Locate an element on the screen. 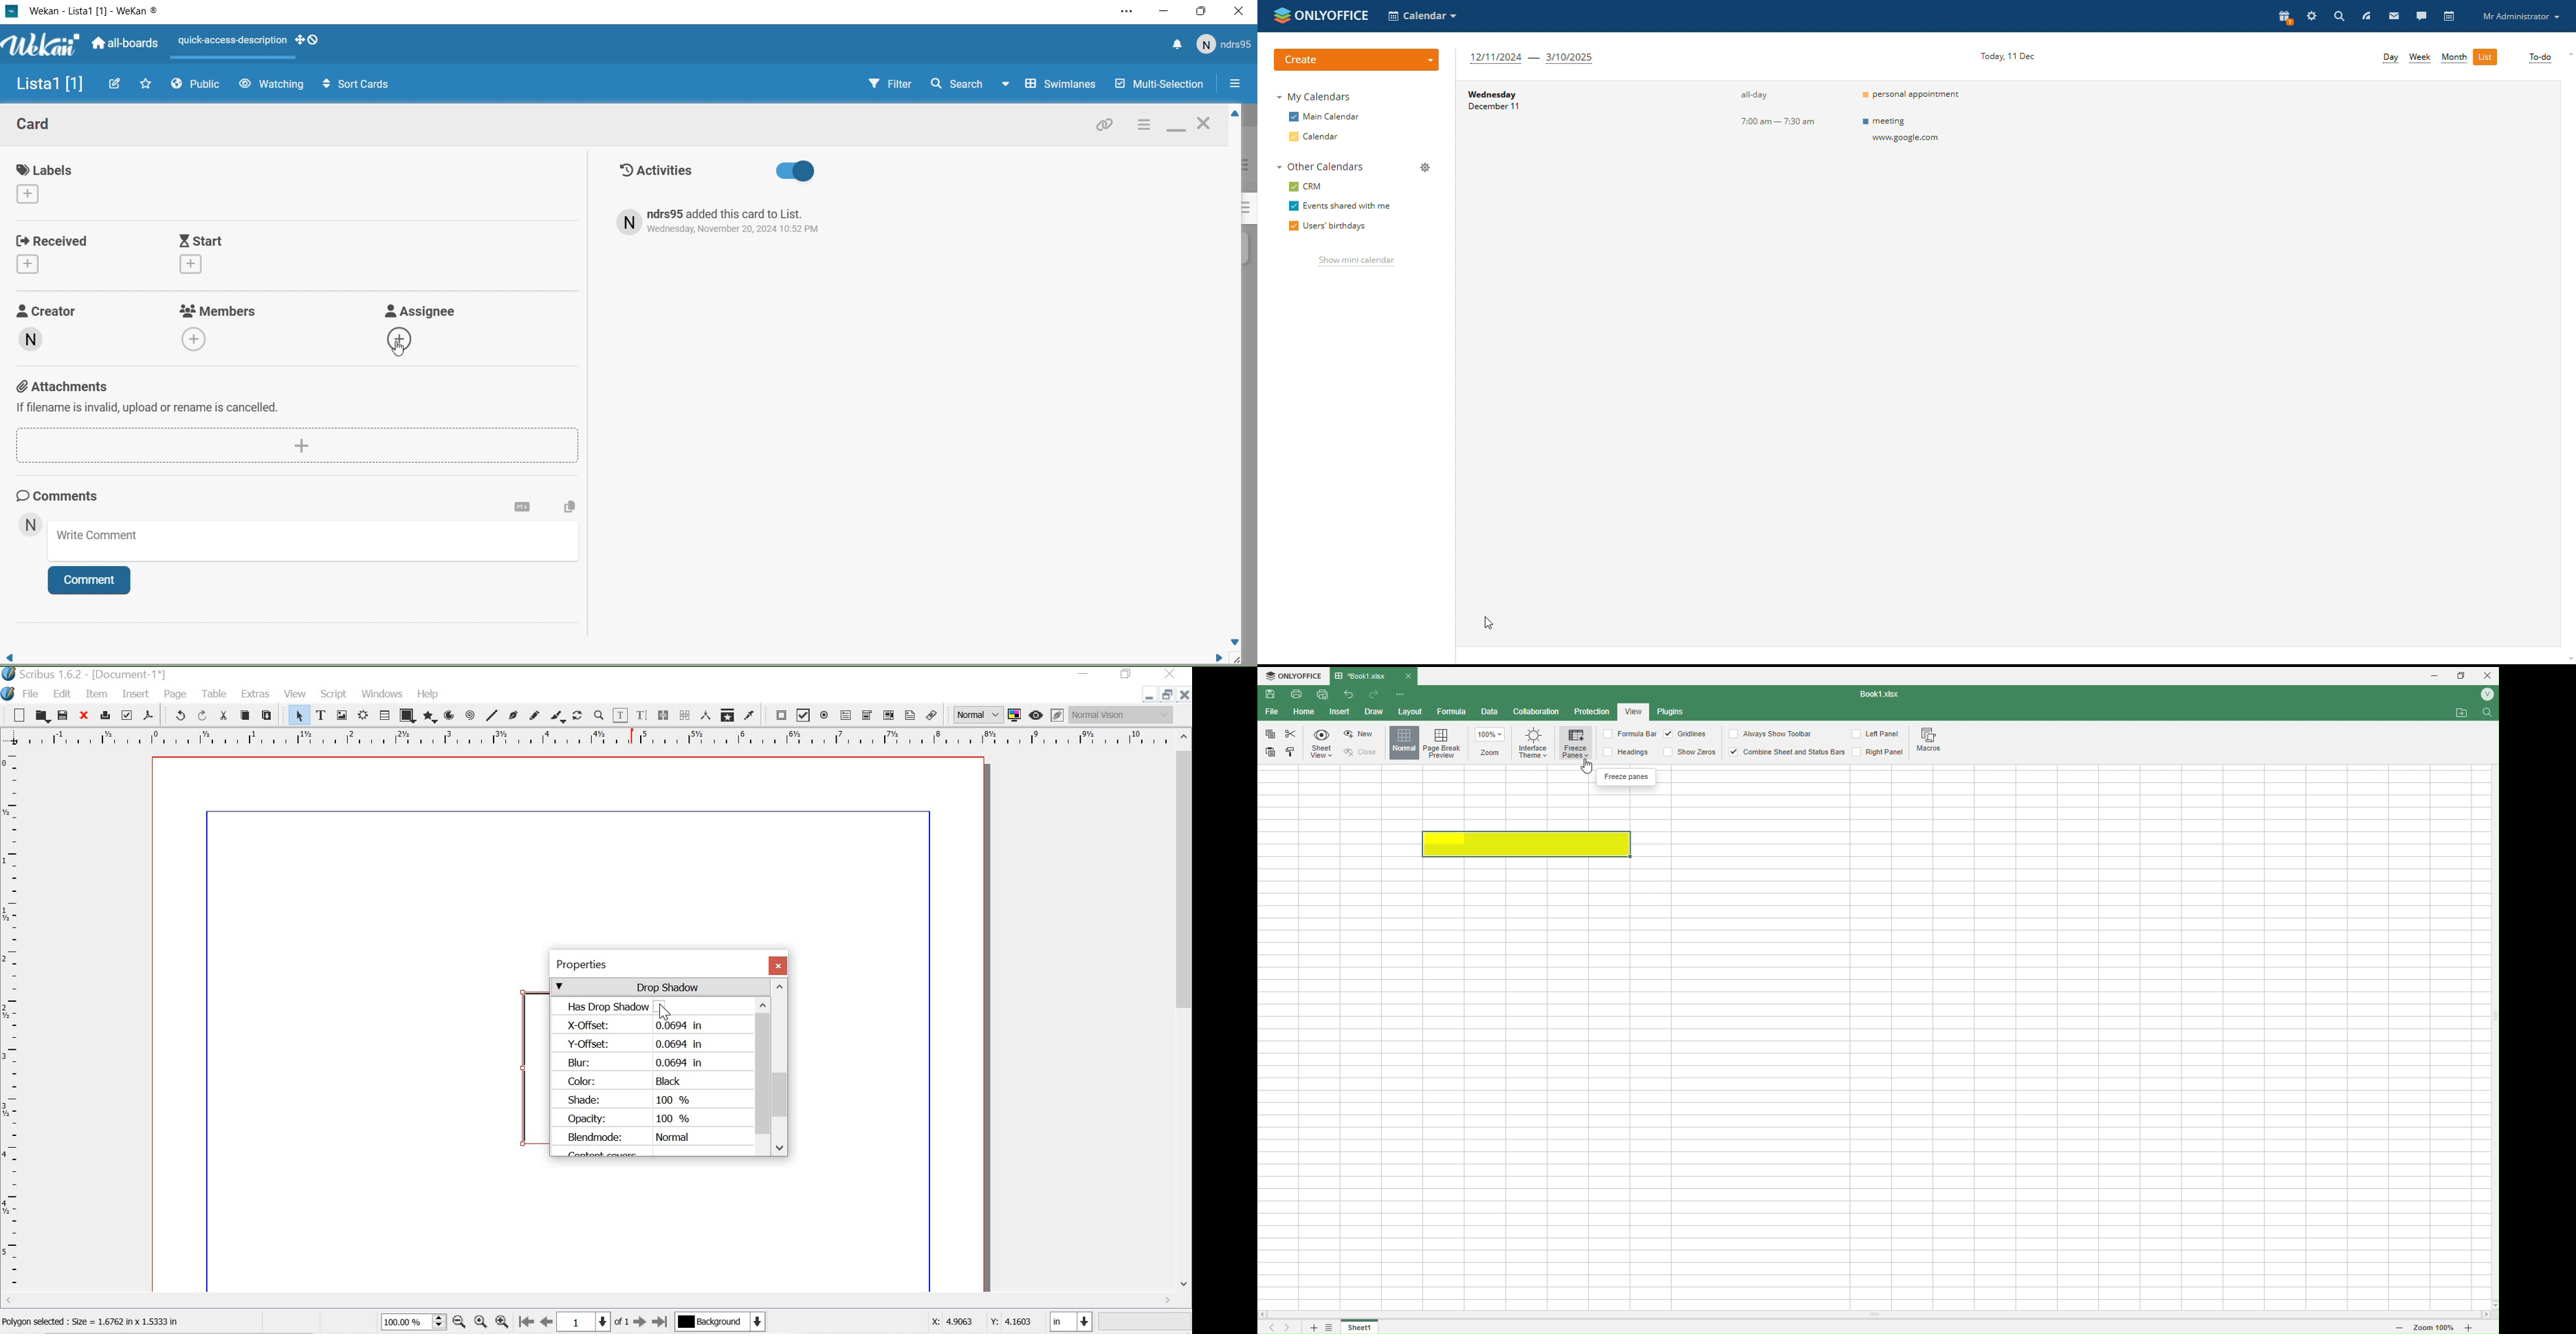 The height and width of the screenshot is (1344, 2576). Close is located at coordinates (1239, 13).